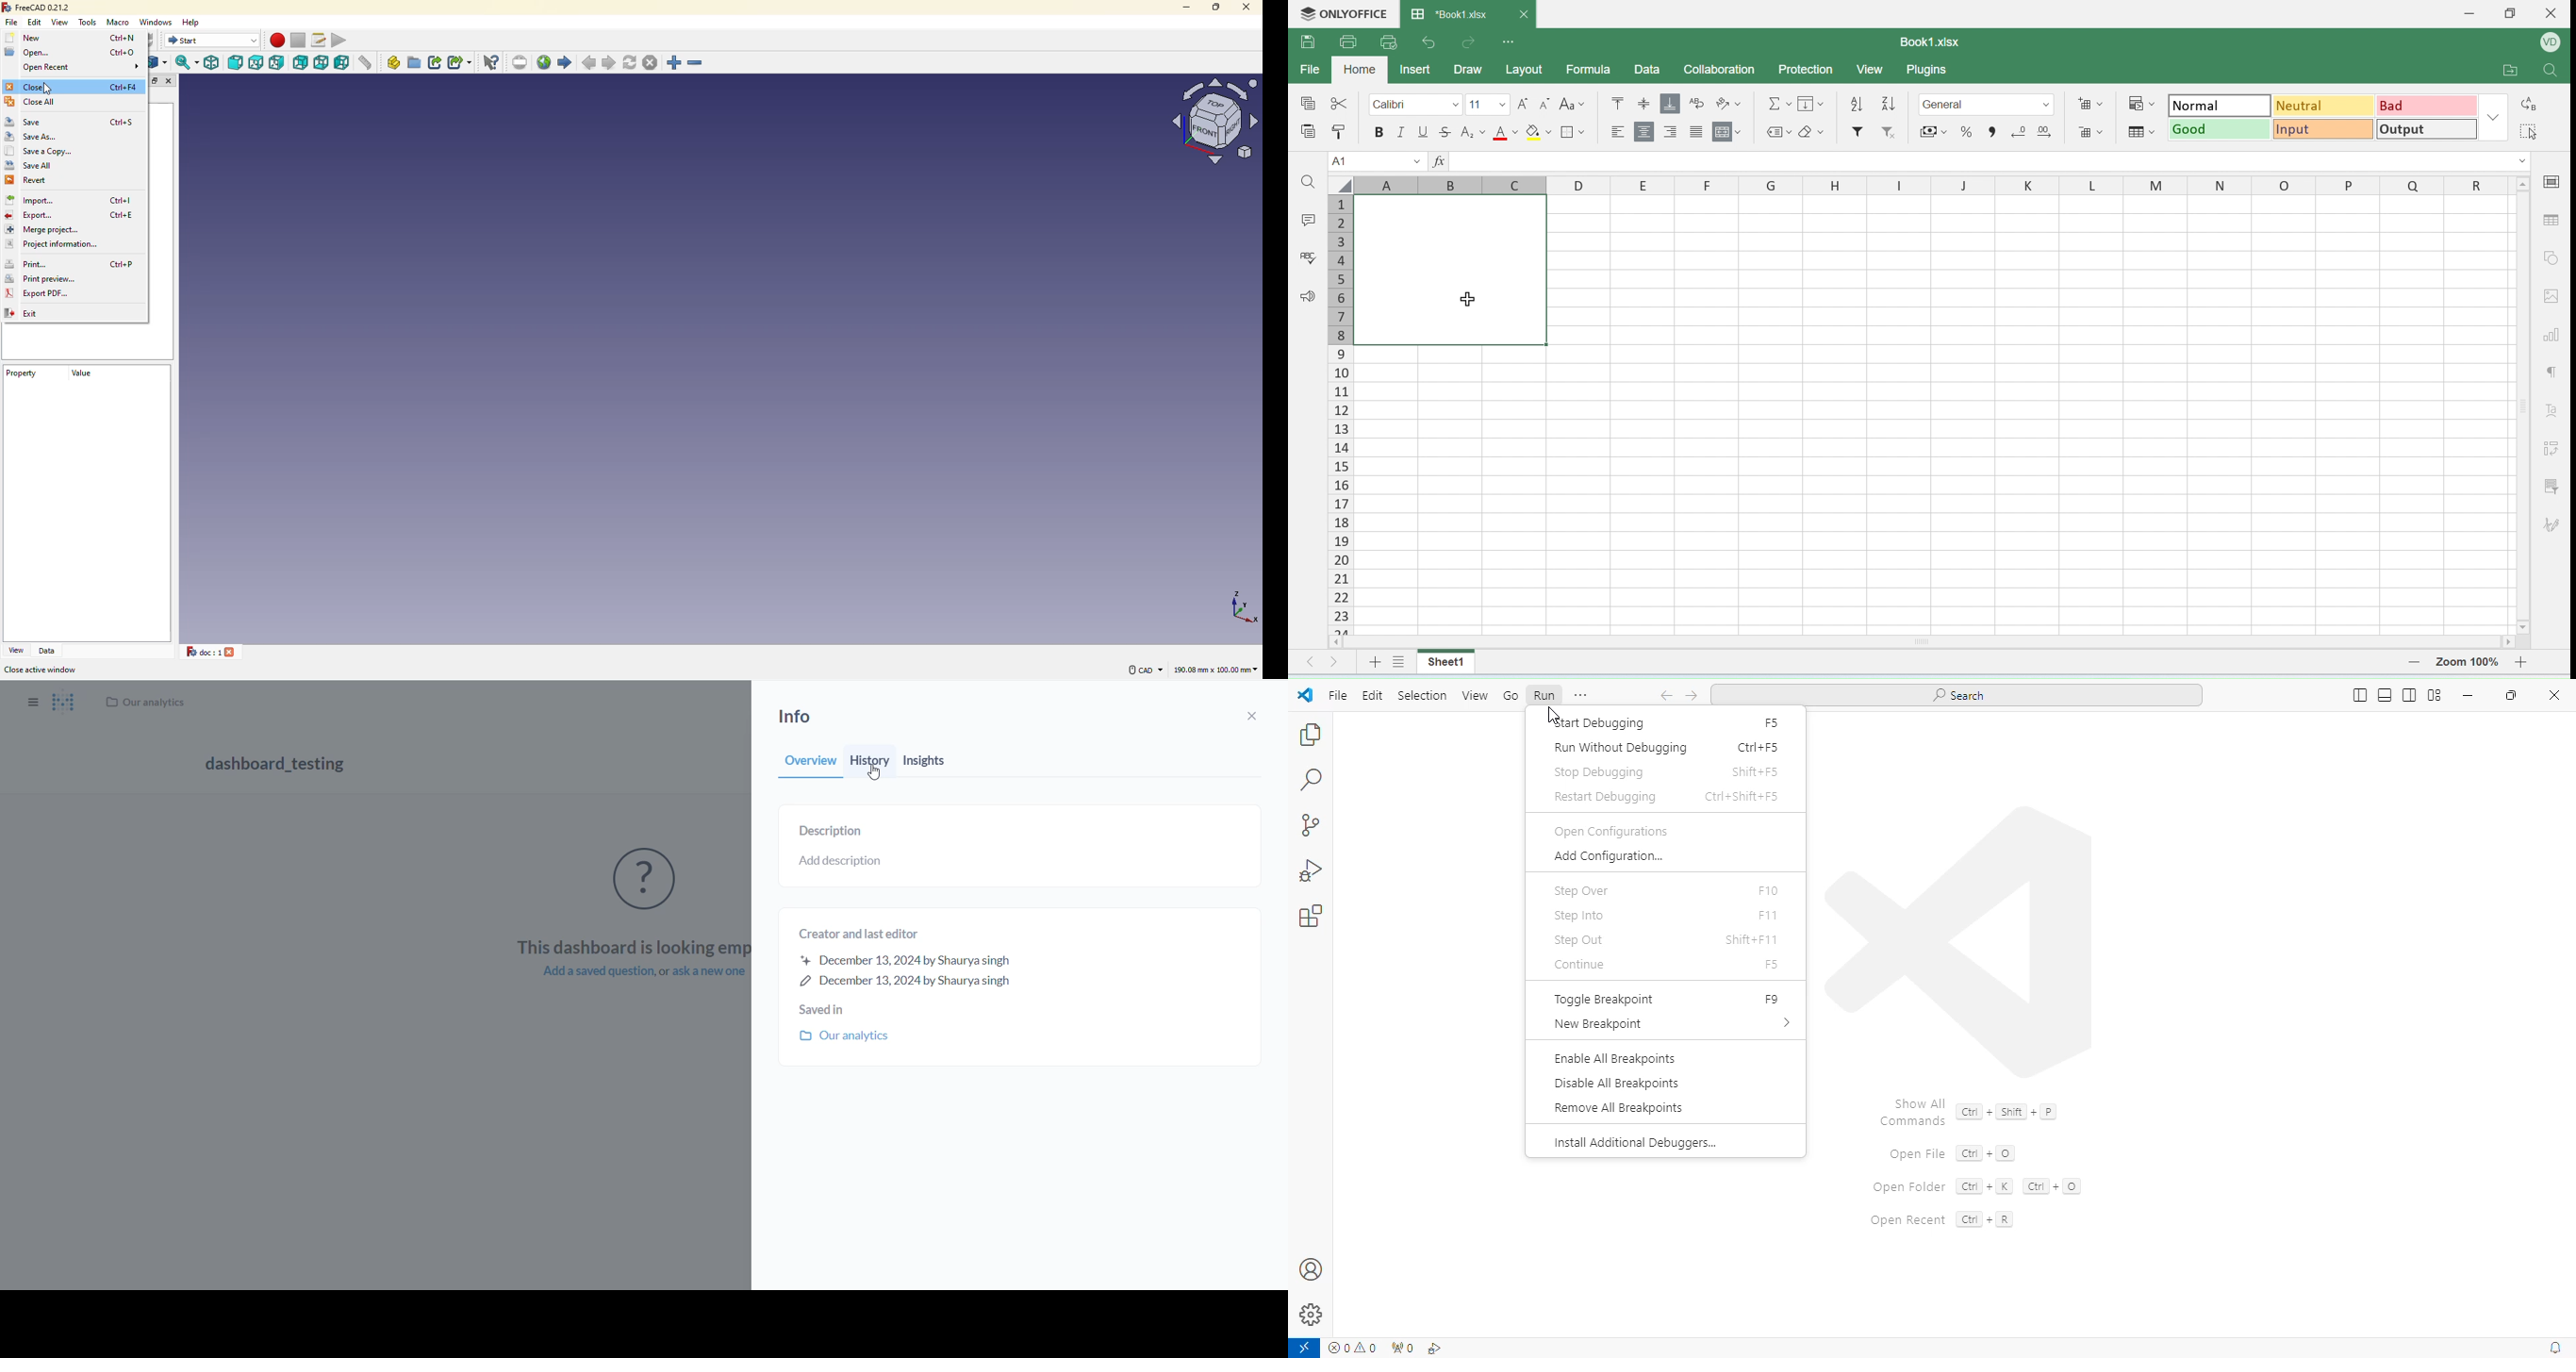 The width and height of the screenshot is (2576, 1372). Describe the element at coordinates (1374, 665) in the screenshot. I see `add sheet` at that location.